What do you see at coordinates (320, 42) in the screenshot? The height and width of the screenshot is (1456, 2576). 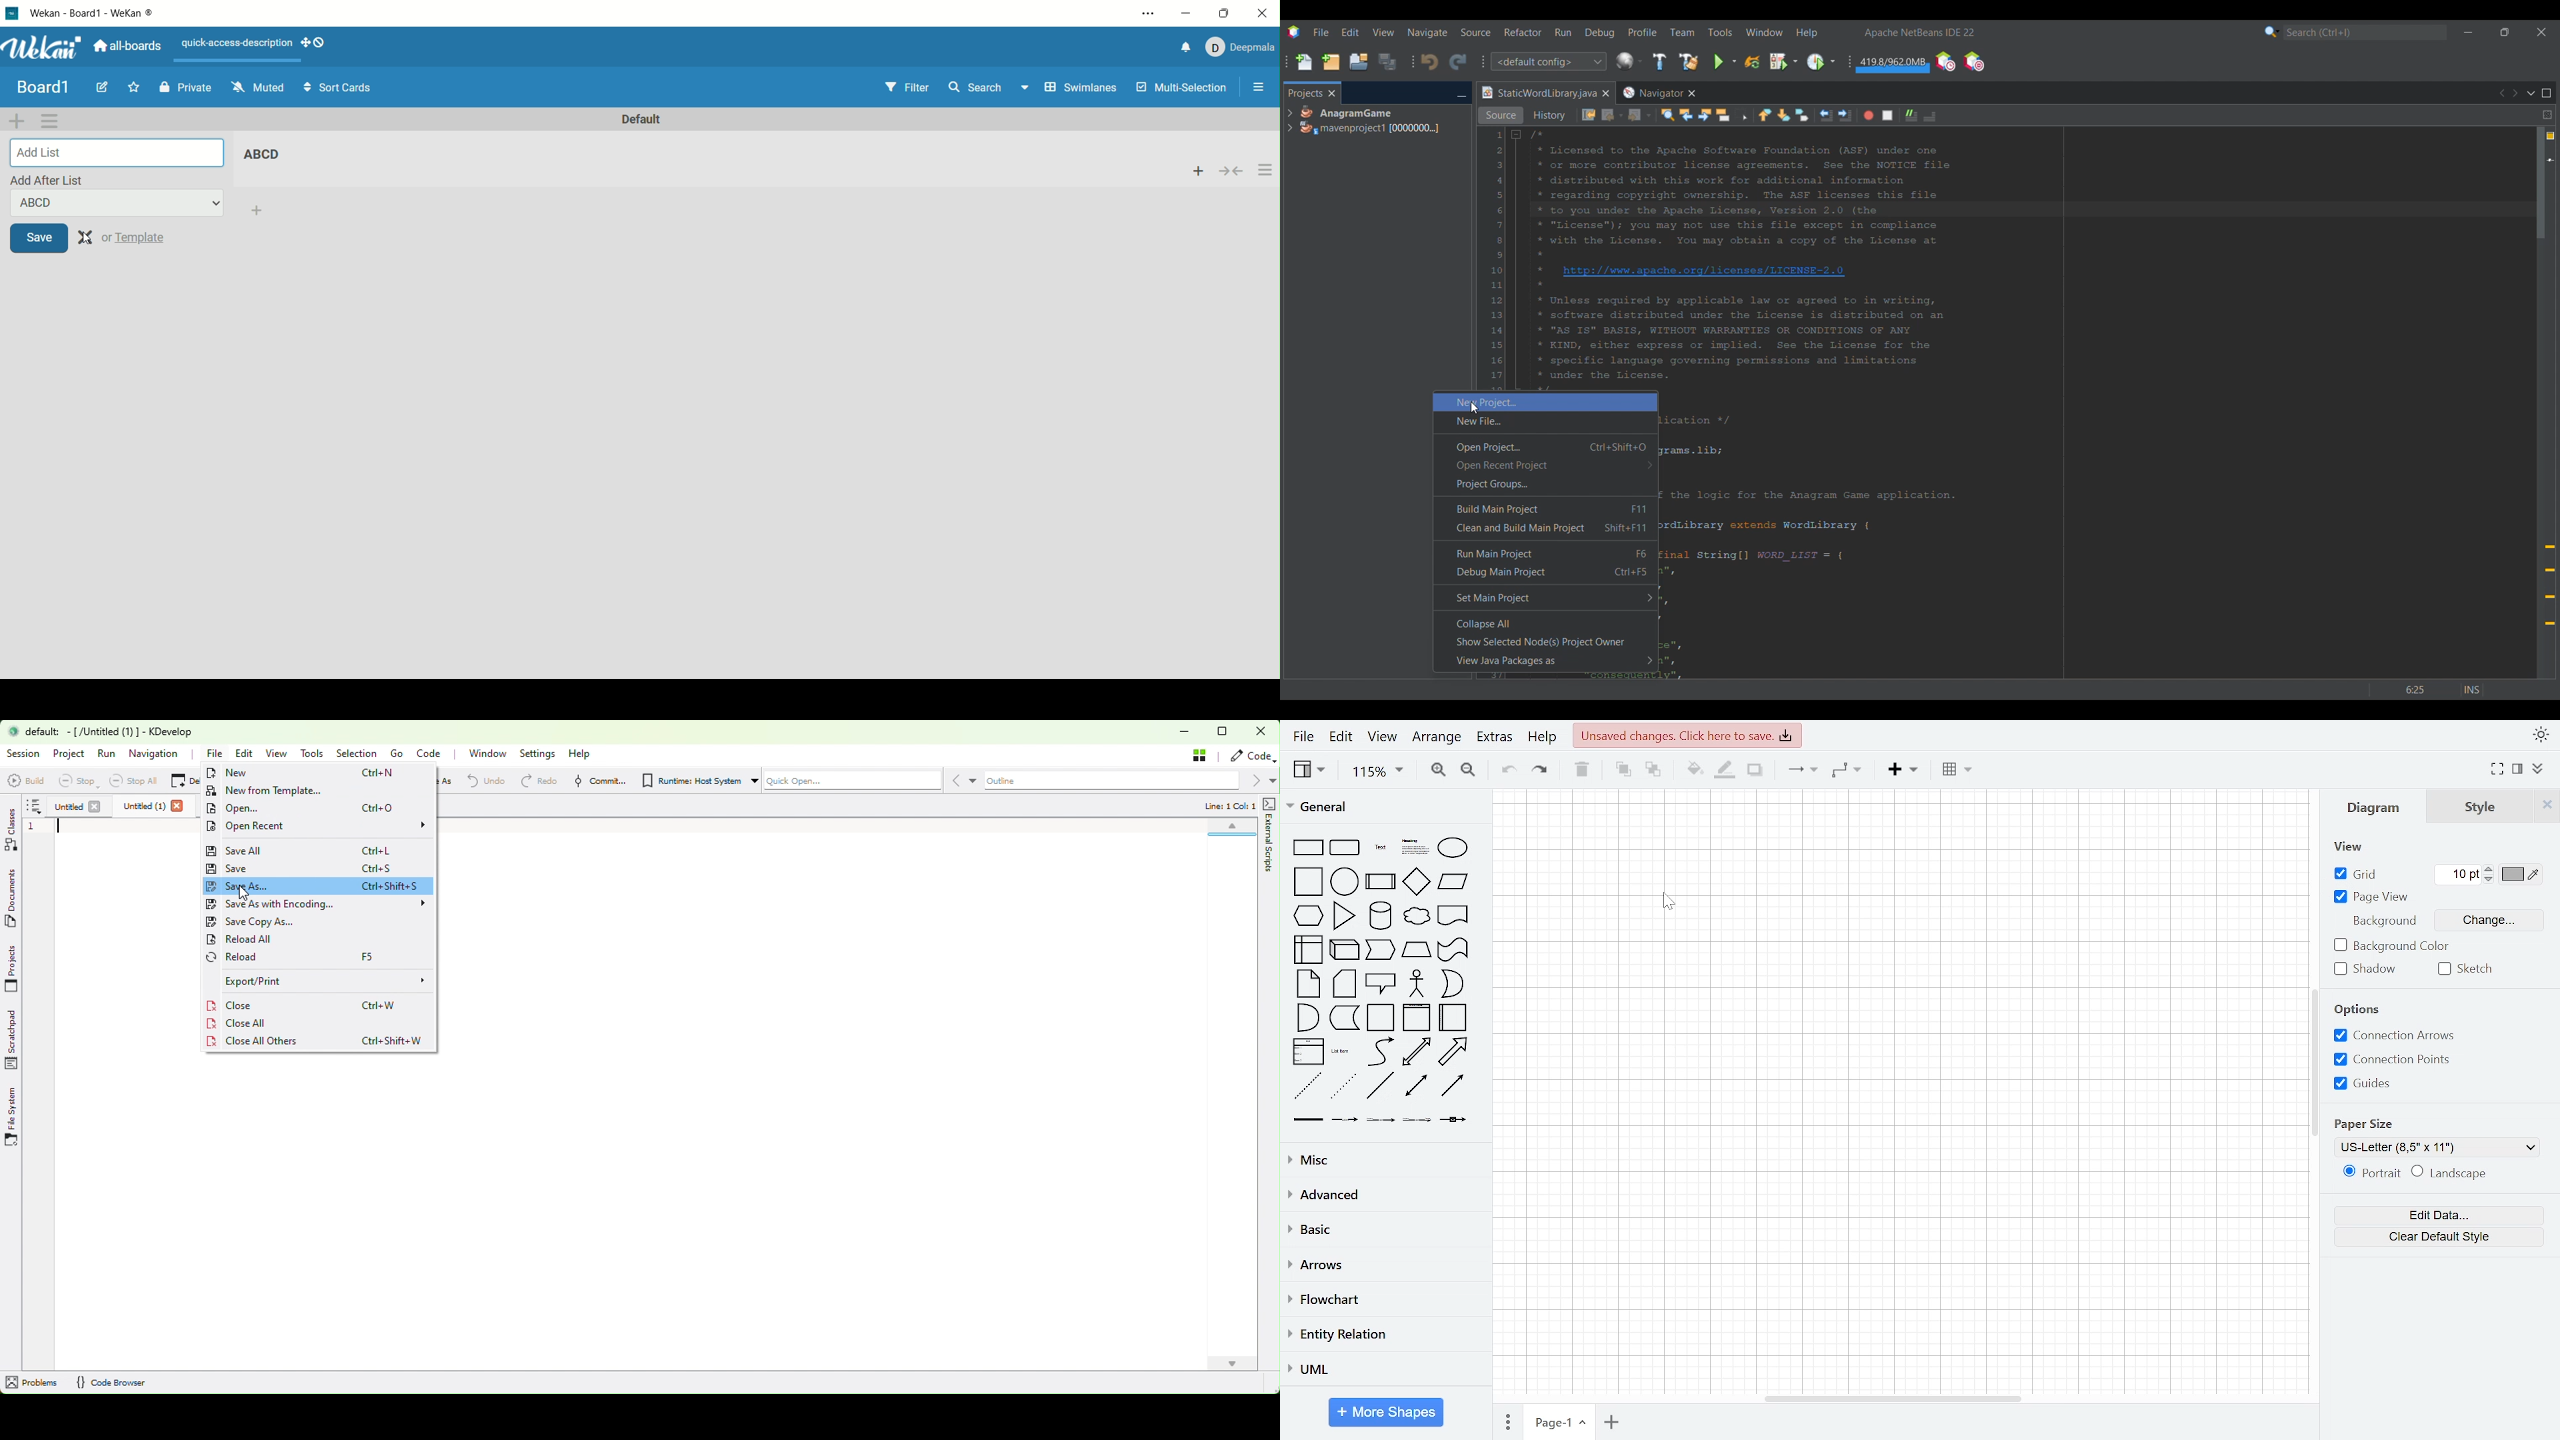 I see `show-desktop-drag- handles` at bounding box center [320, 42].